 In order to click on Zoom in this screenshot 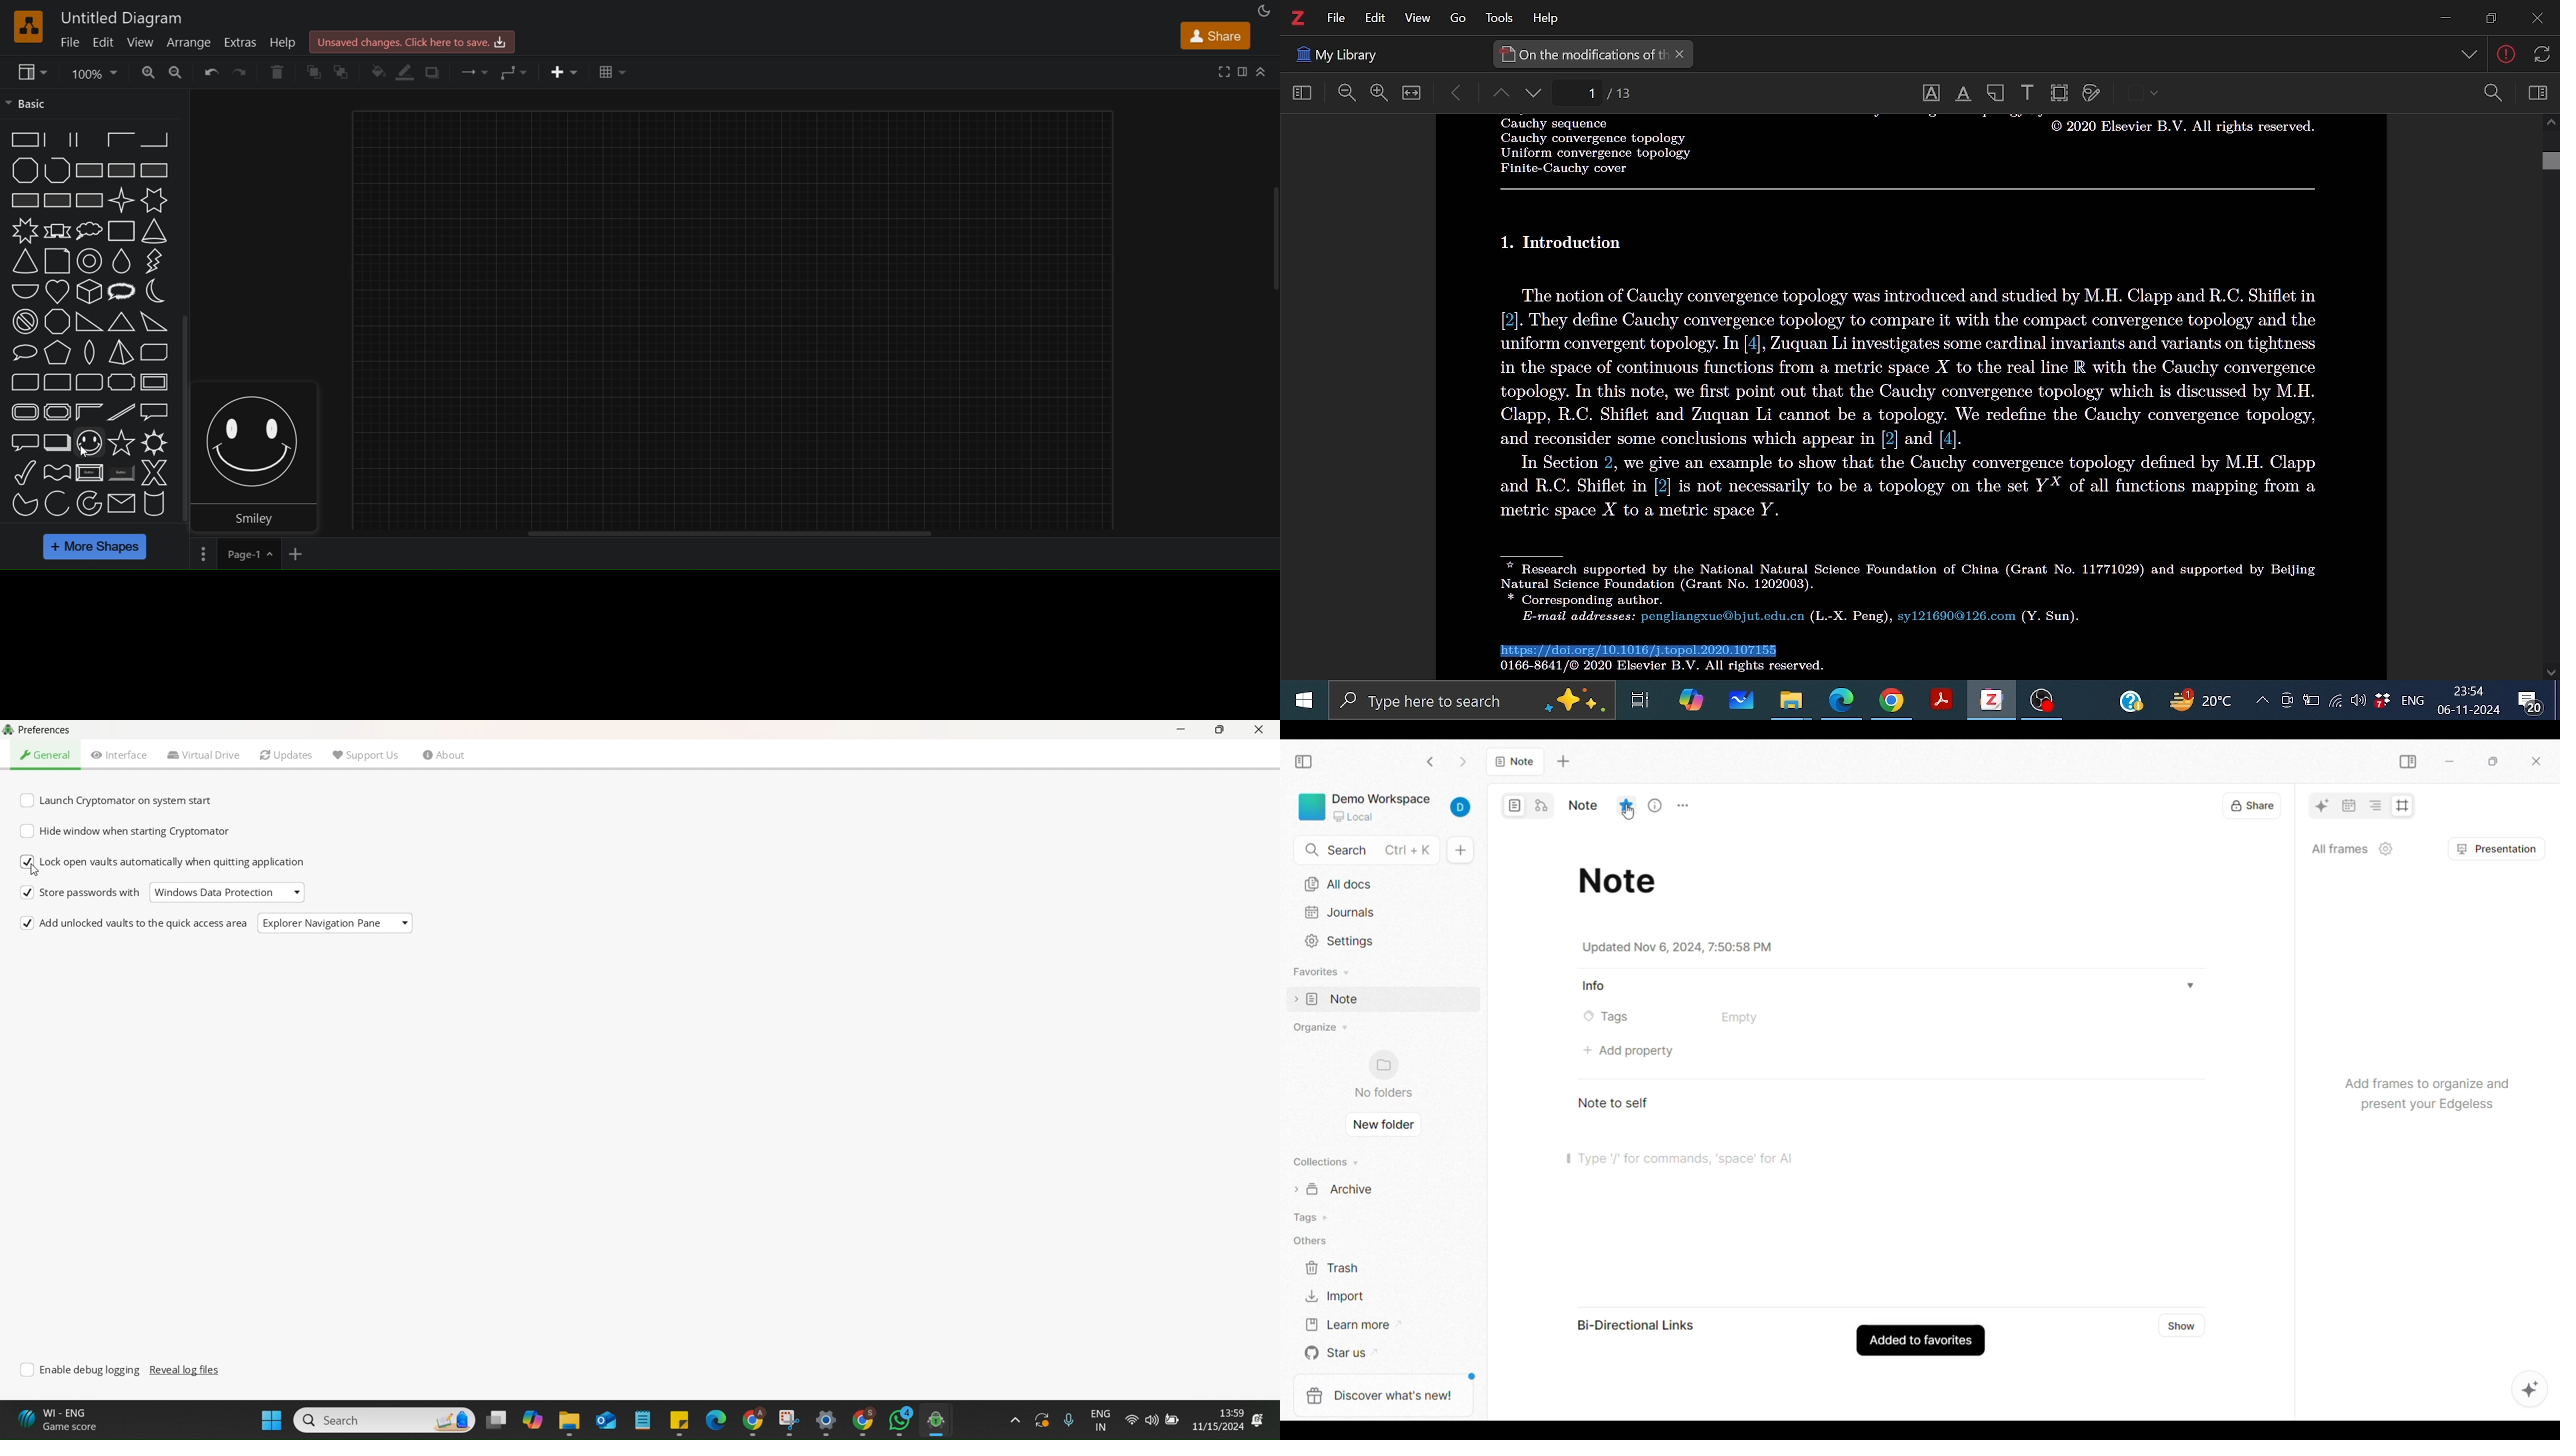, I will do `click(2492, 93)`.